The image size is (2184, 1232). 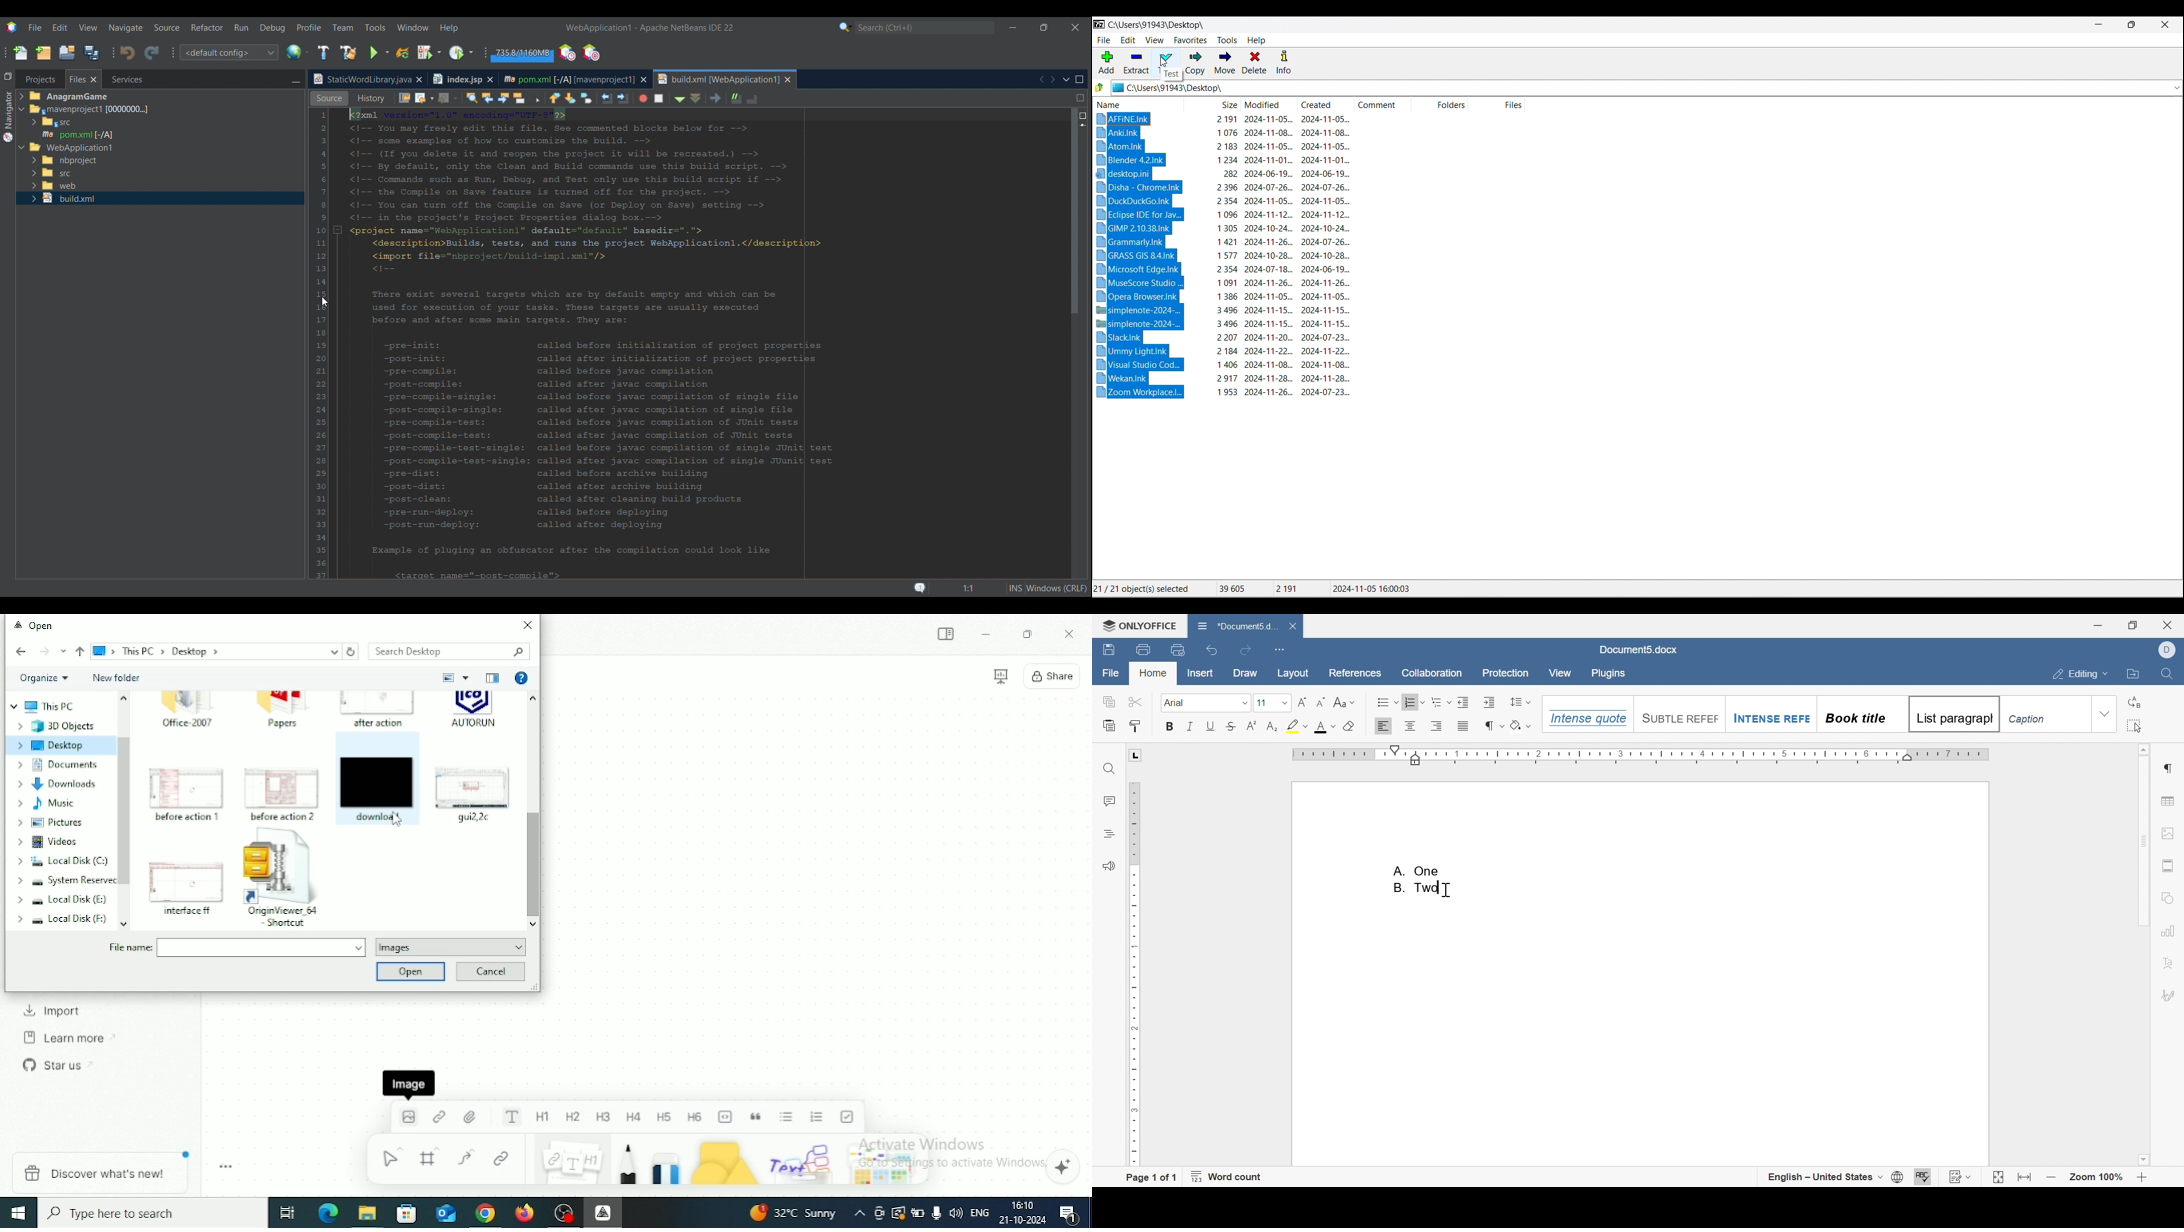 What do you see at coordinates (1321, 702) in the screenshot?
I see `Decrement font size` at bounding box center [1321, 702].